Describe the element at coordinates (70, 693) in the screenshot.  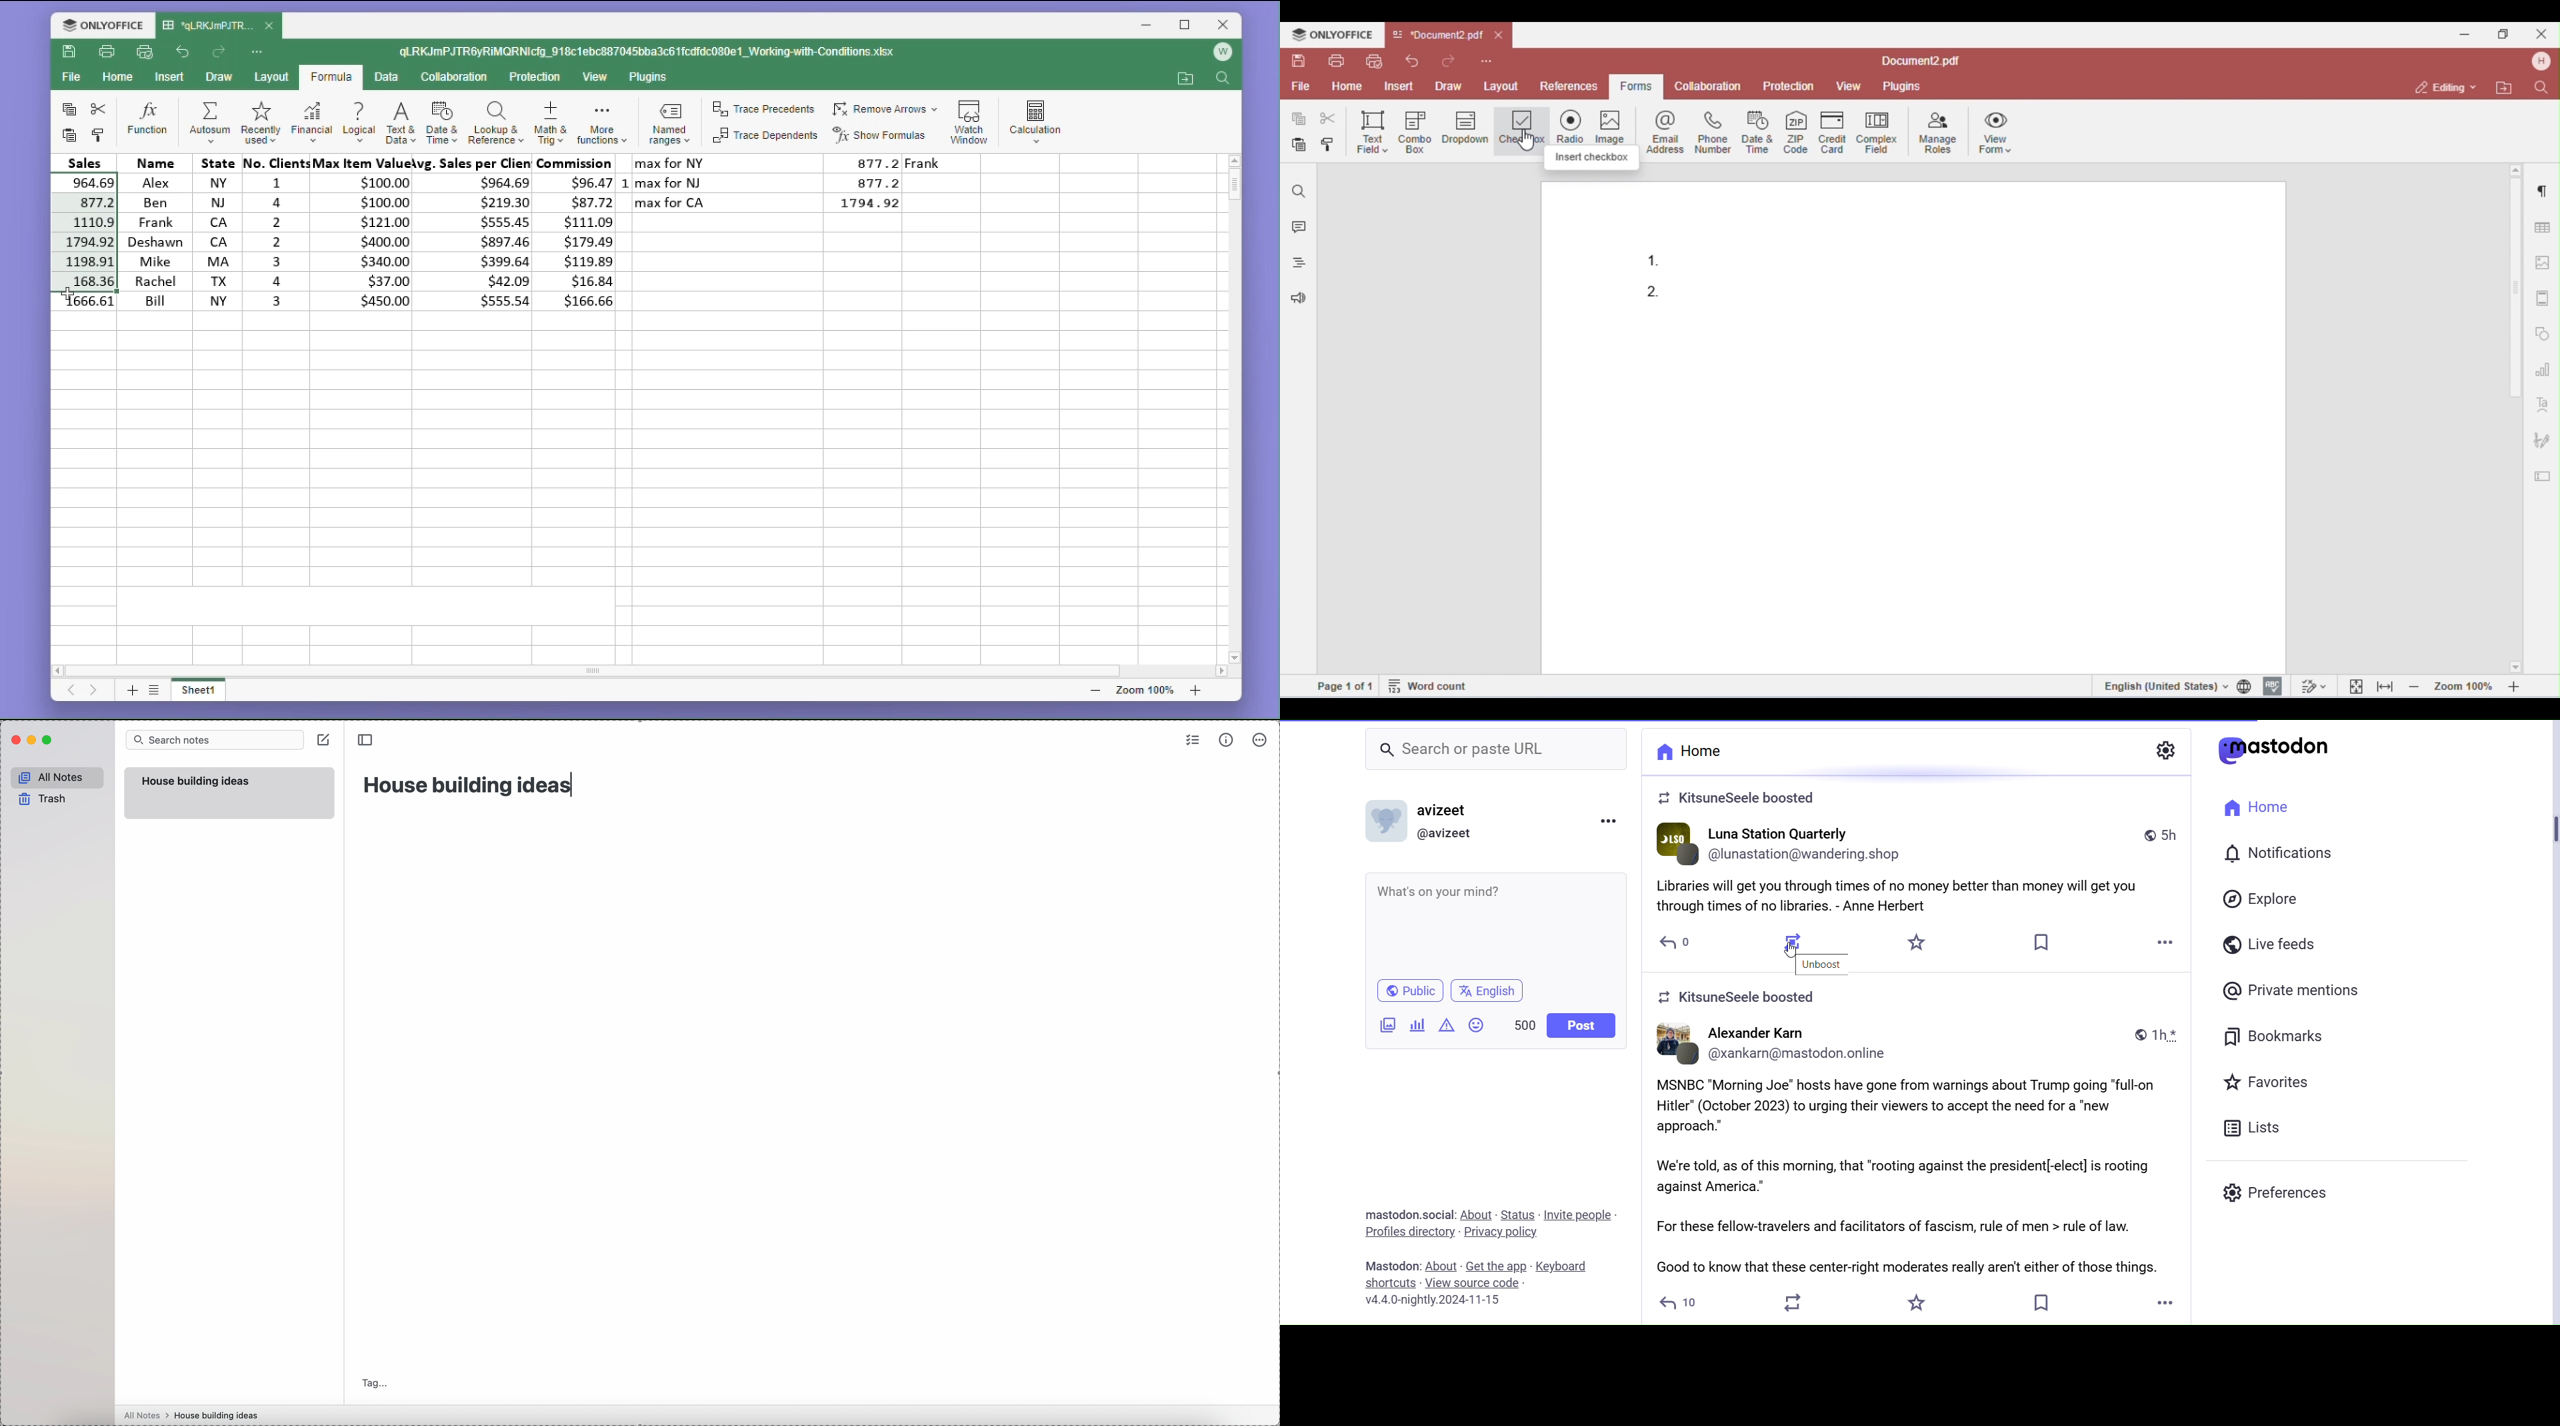
I see `previous sheet` at that location.